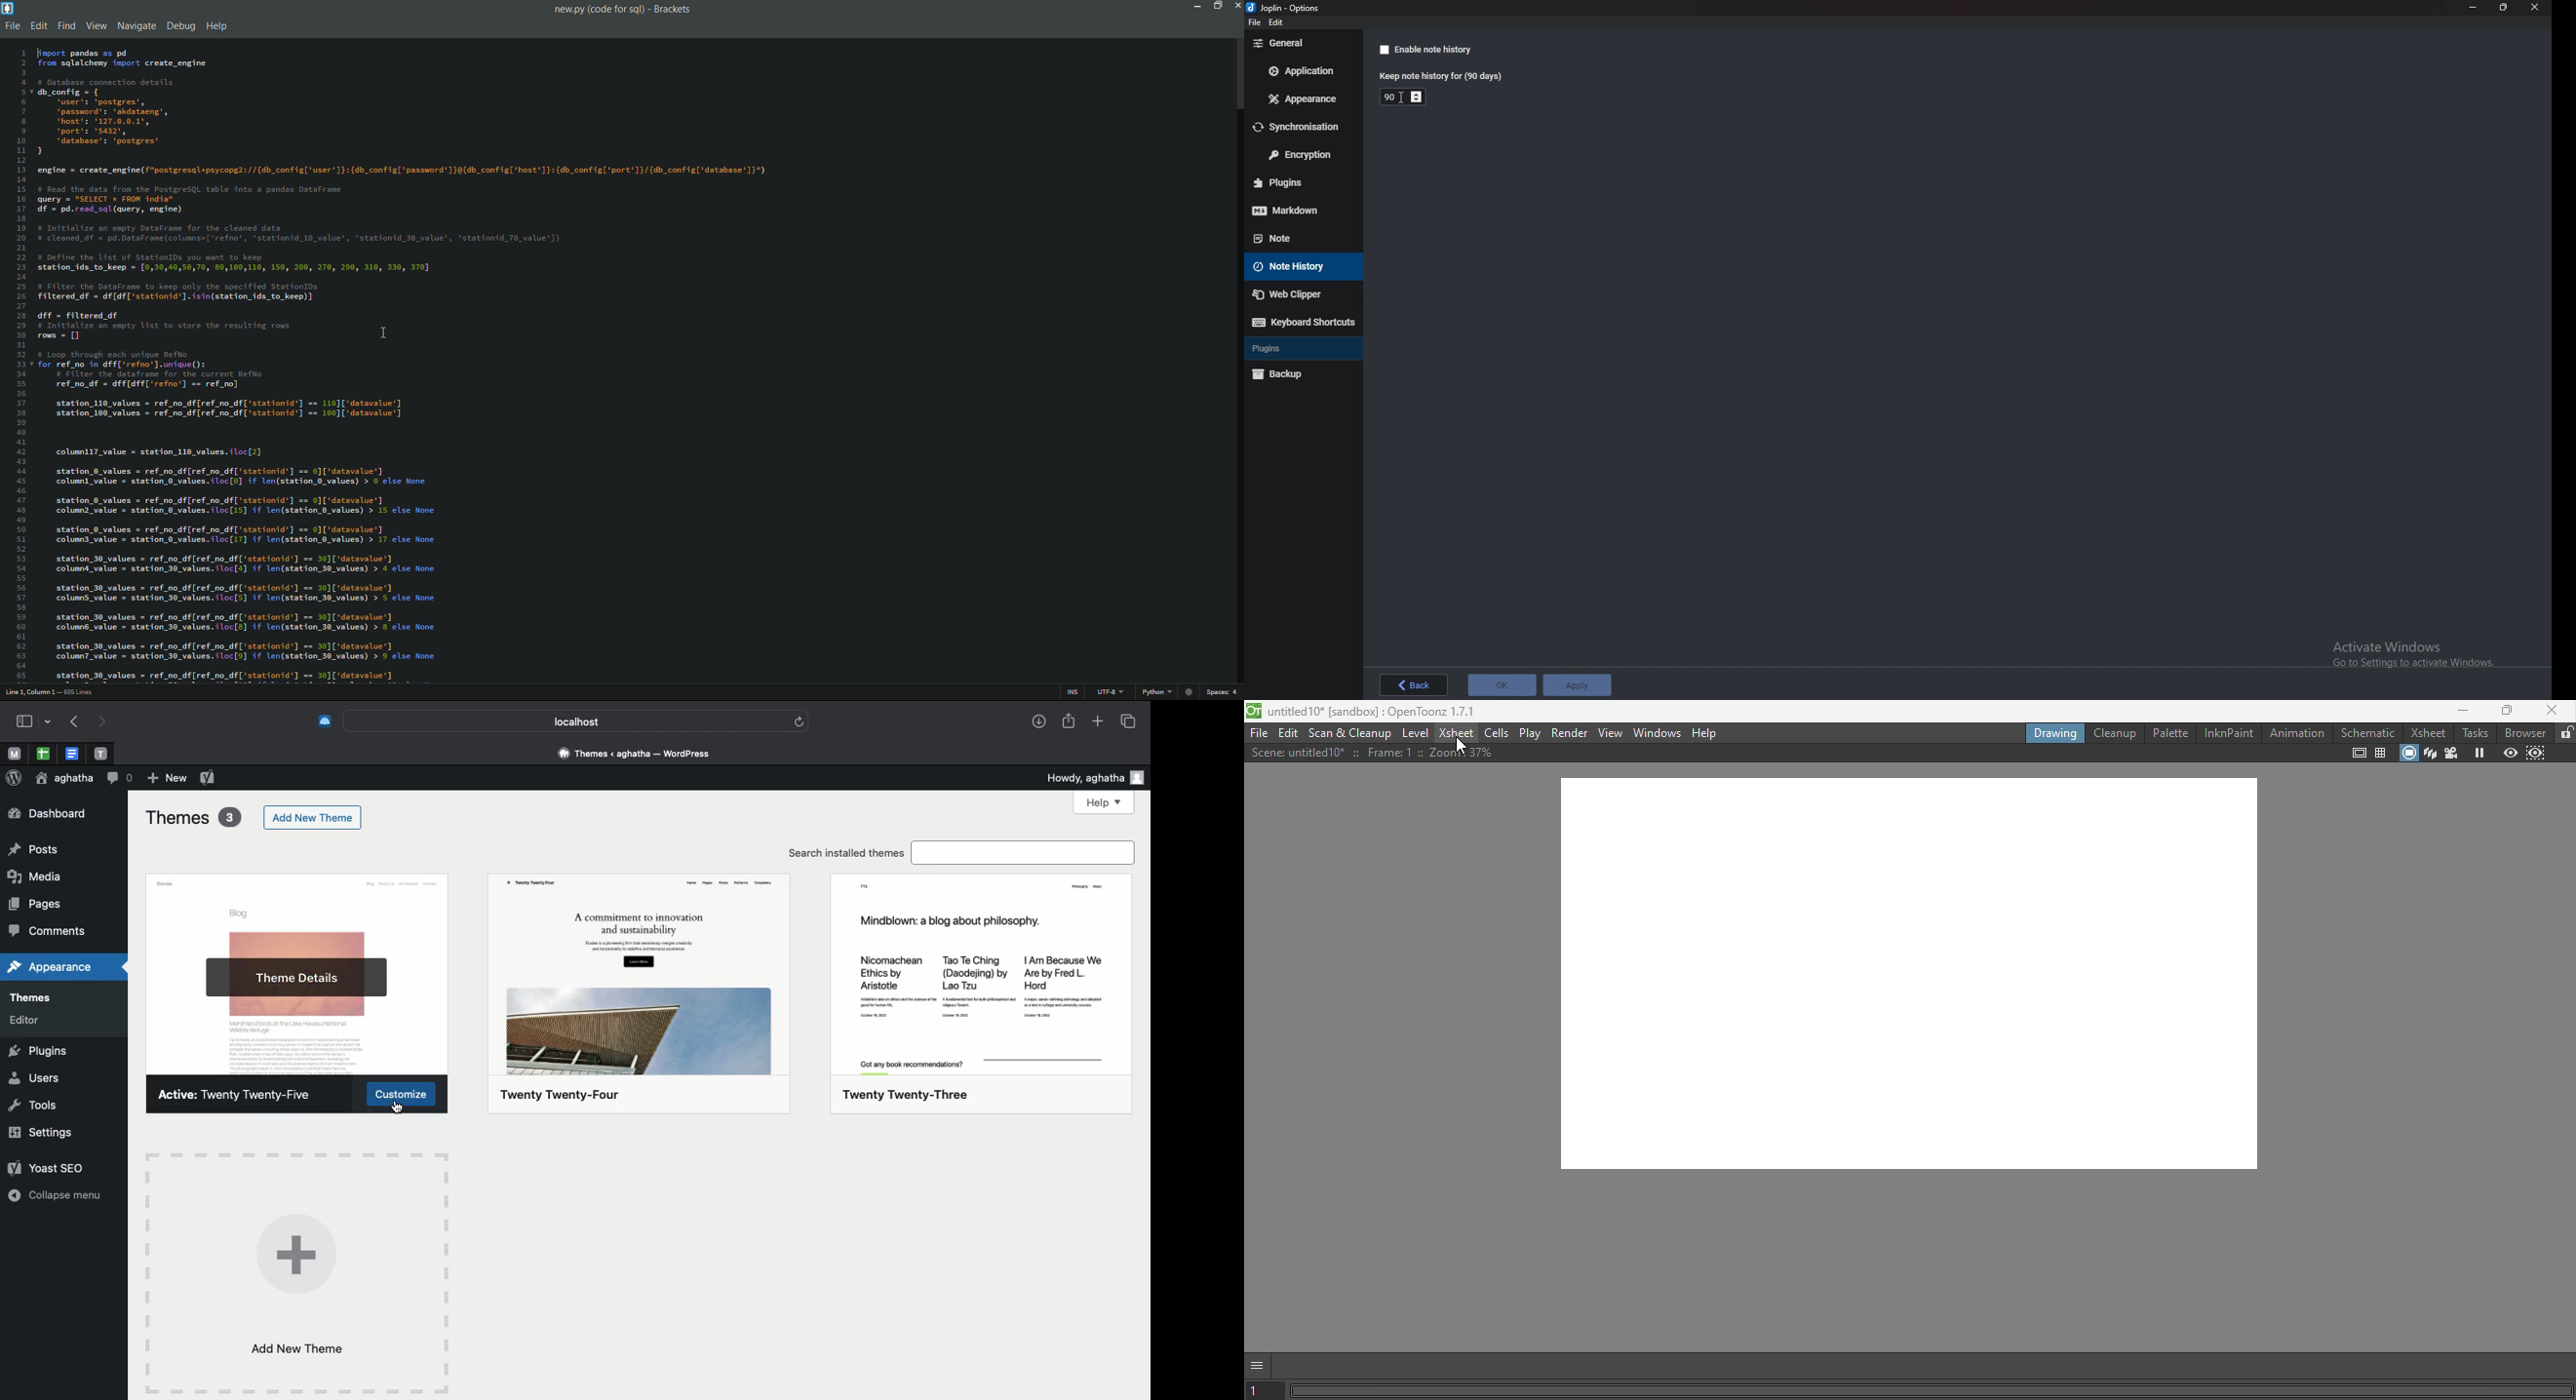 This screenshot has height=1400, width=2576. Describe the element at coordinates (1439, 77) in the screenshot. I see `Keep note history for` at that location.